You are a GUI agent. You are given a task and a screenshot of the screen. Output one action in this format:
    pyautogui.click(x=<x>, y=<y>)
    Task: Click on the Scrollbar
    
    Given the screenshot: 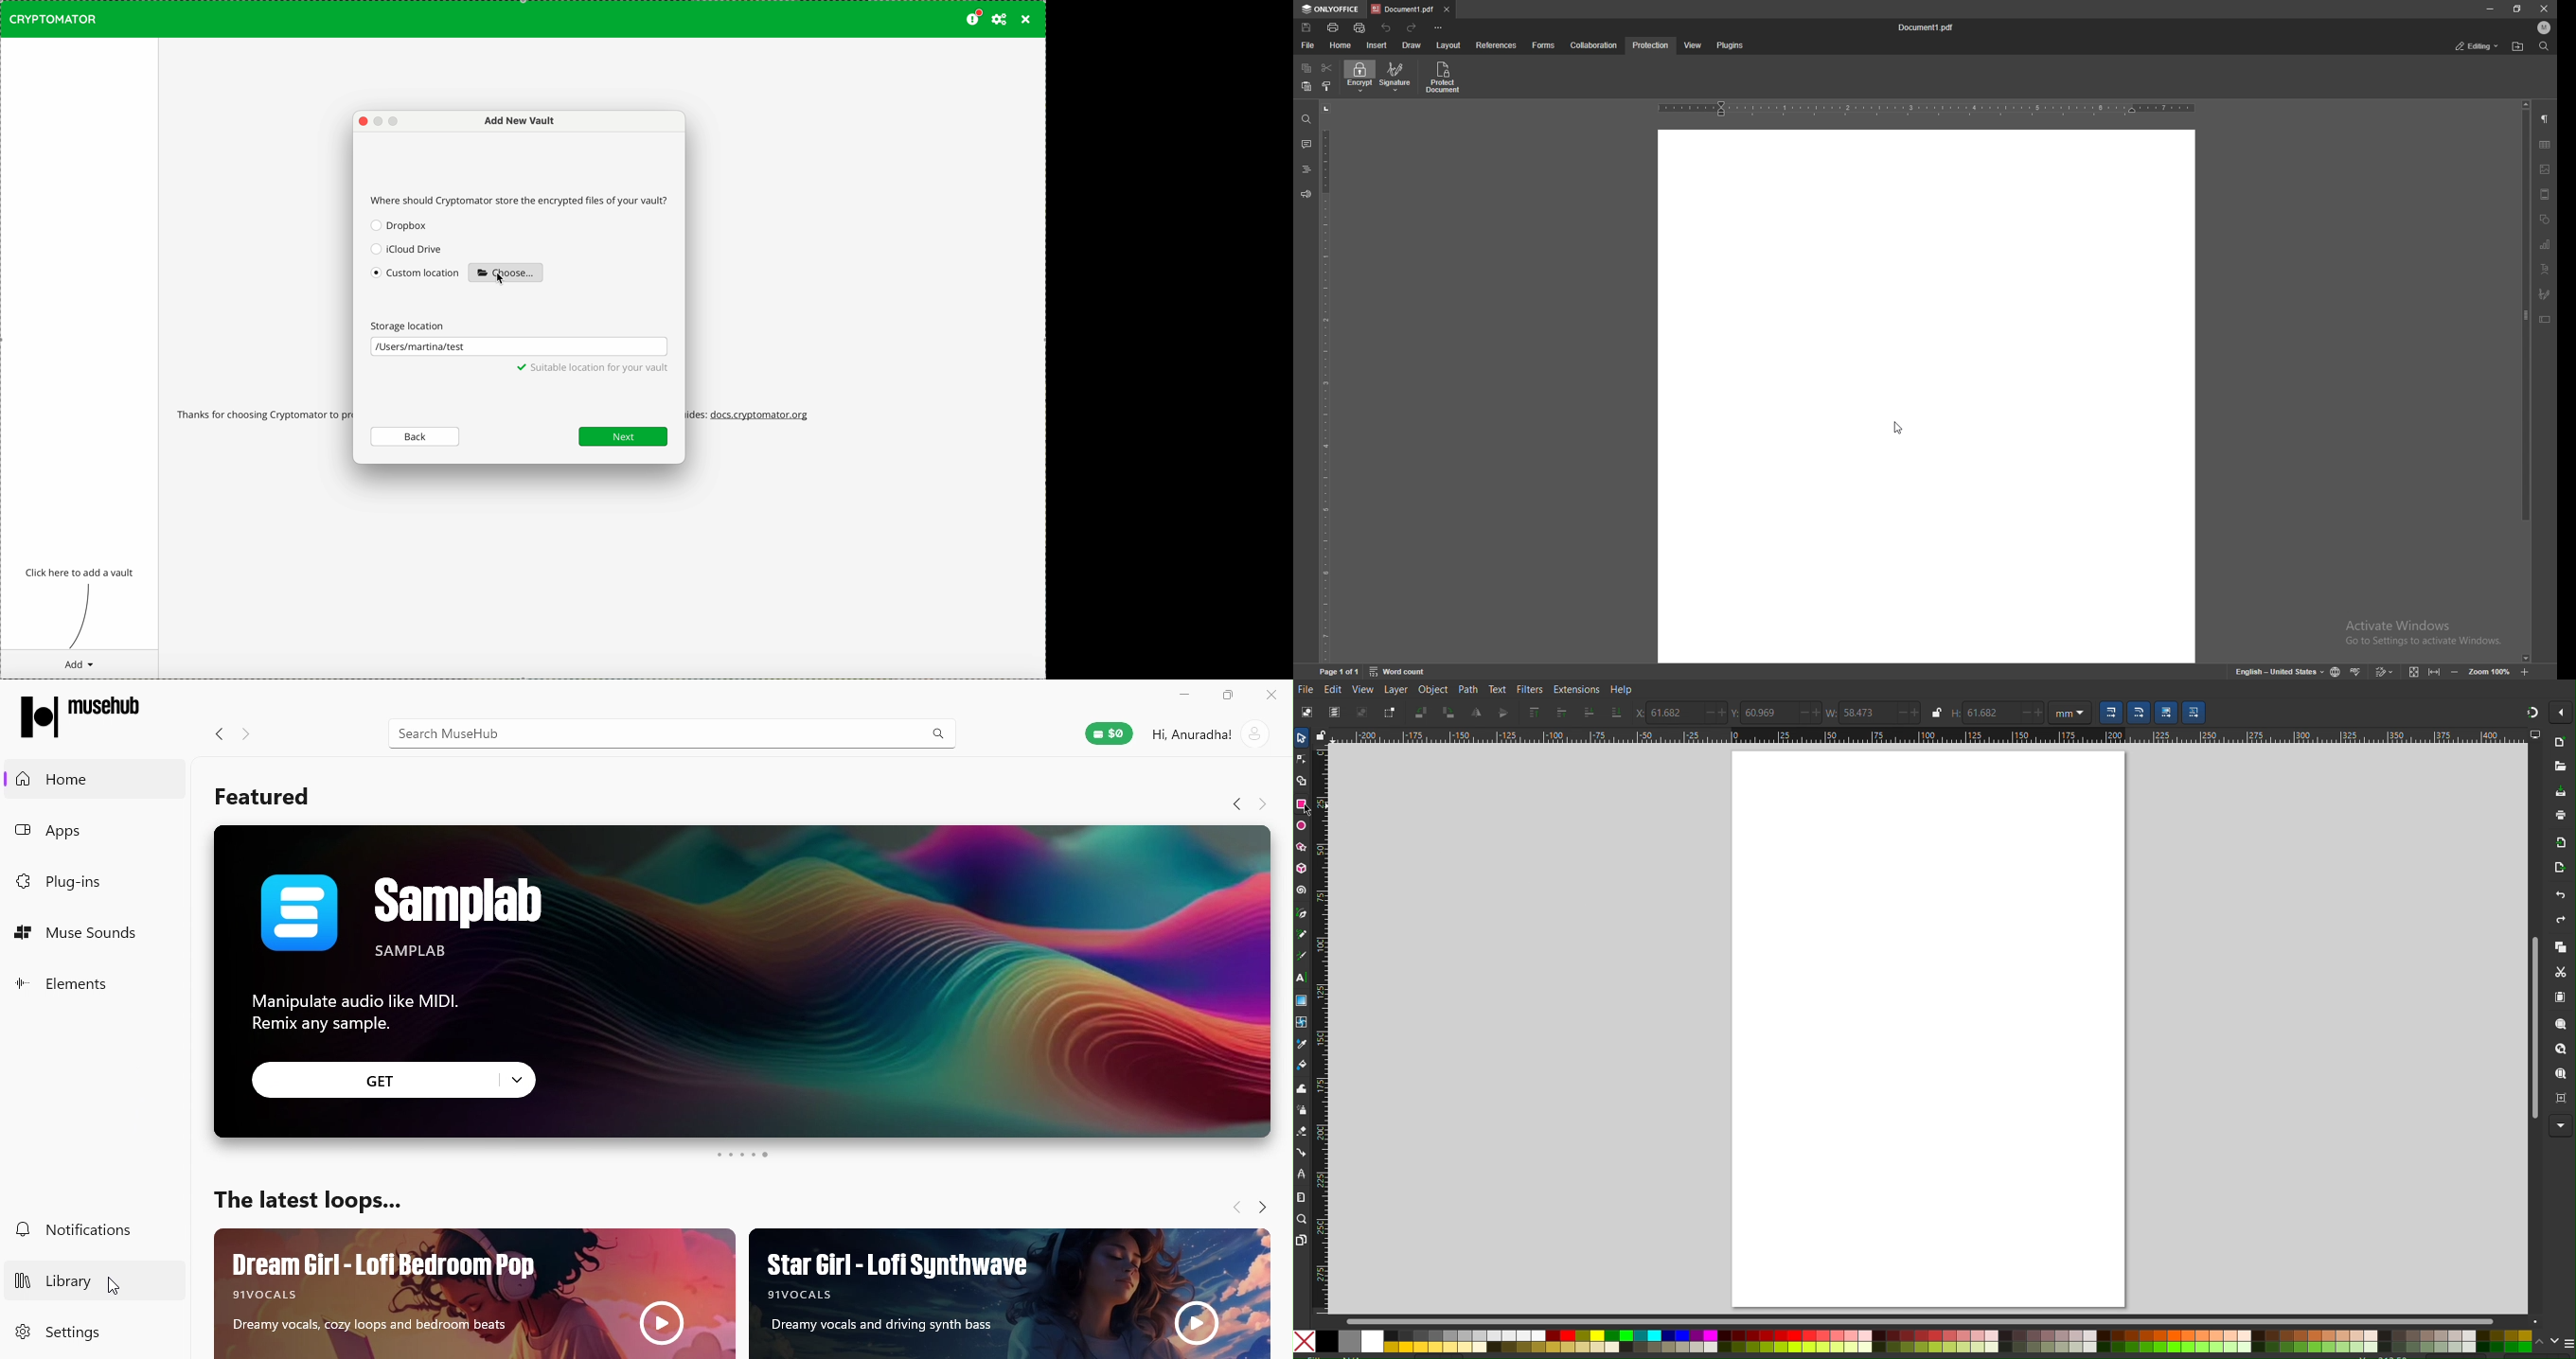 What is the action you would take?
    pyautogui.click(x=1935, y=1319)
    